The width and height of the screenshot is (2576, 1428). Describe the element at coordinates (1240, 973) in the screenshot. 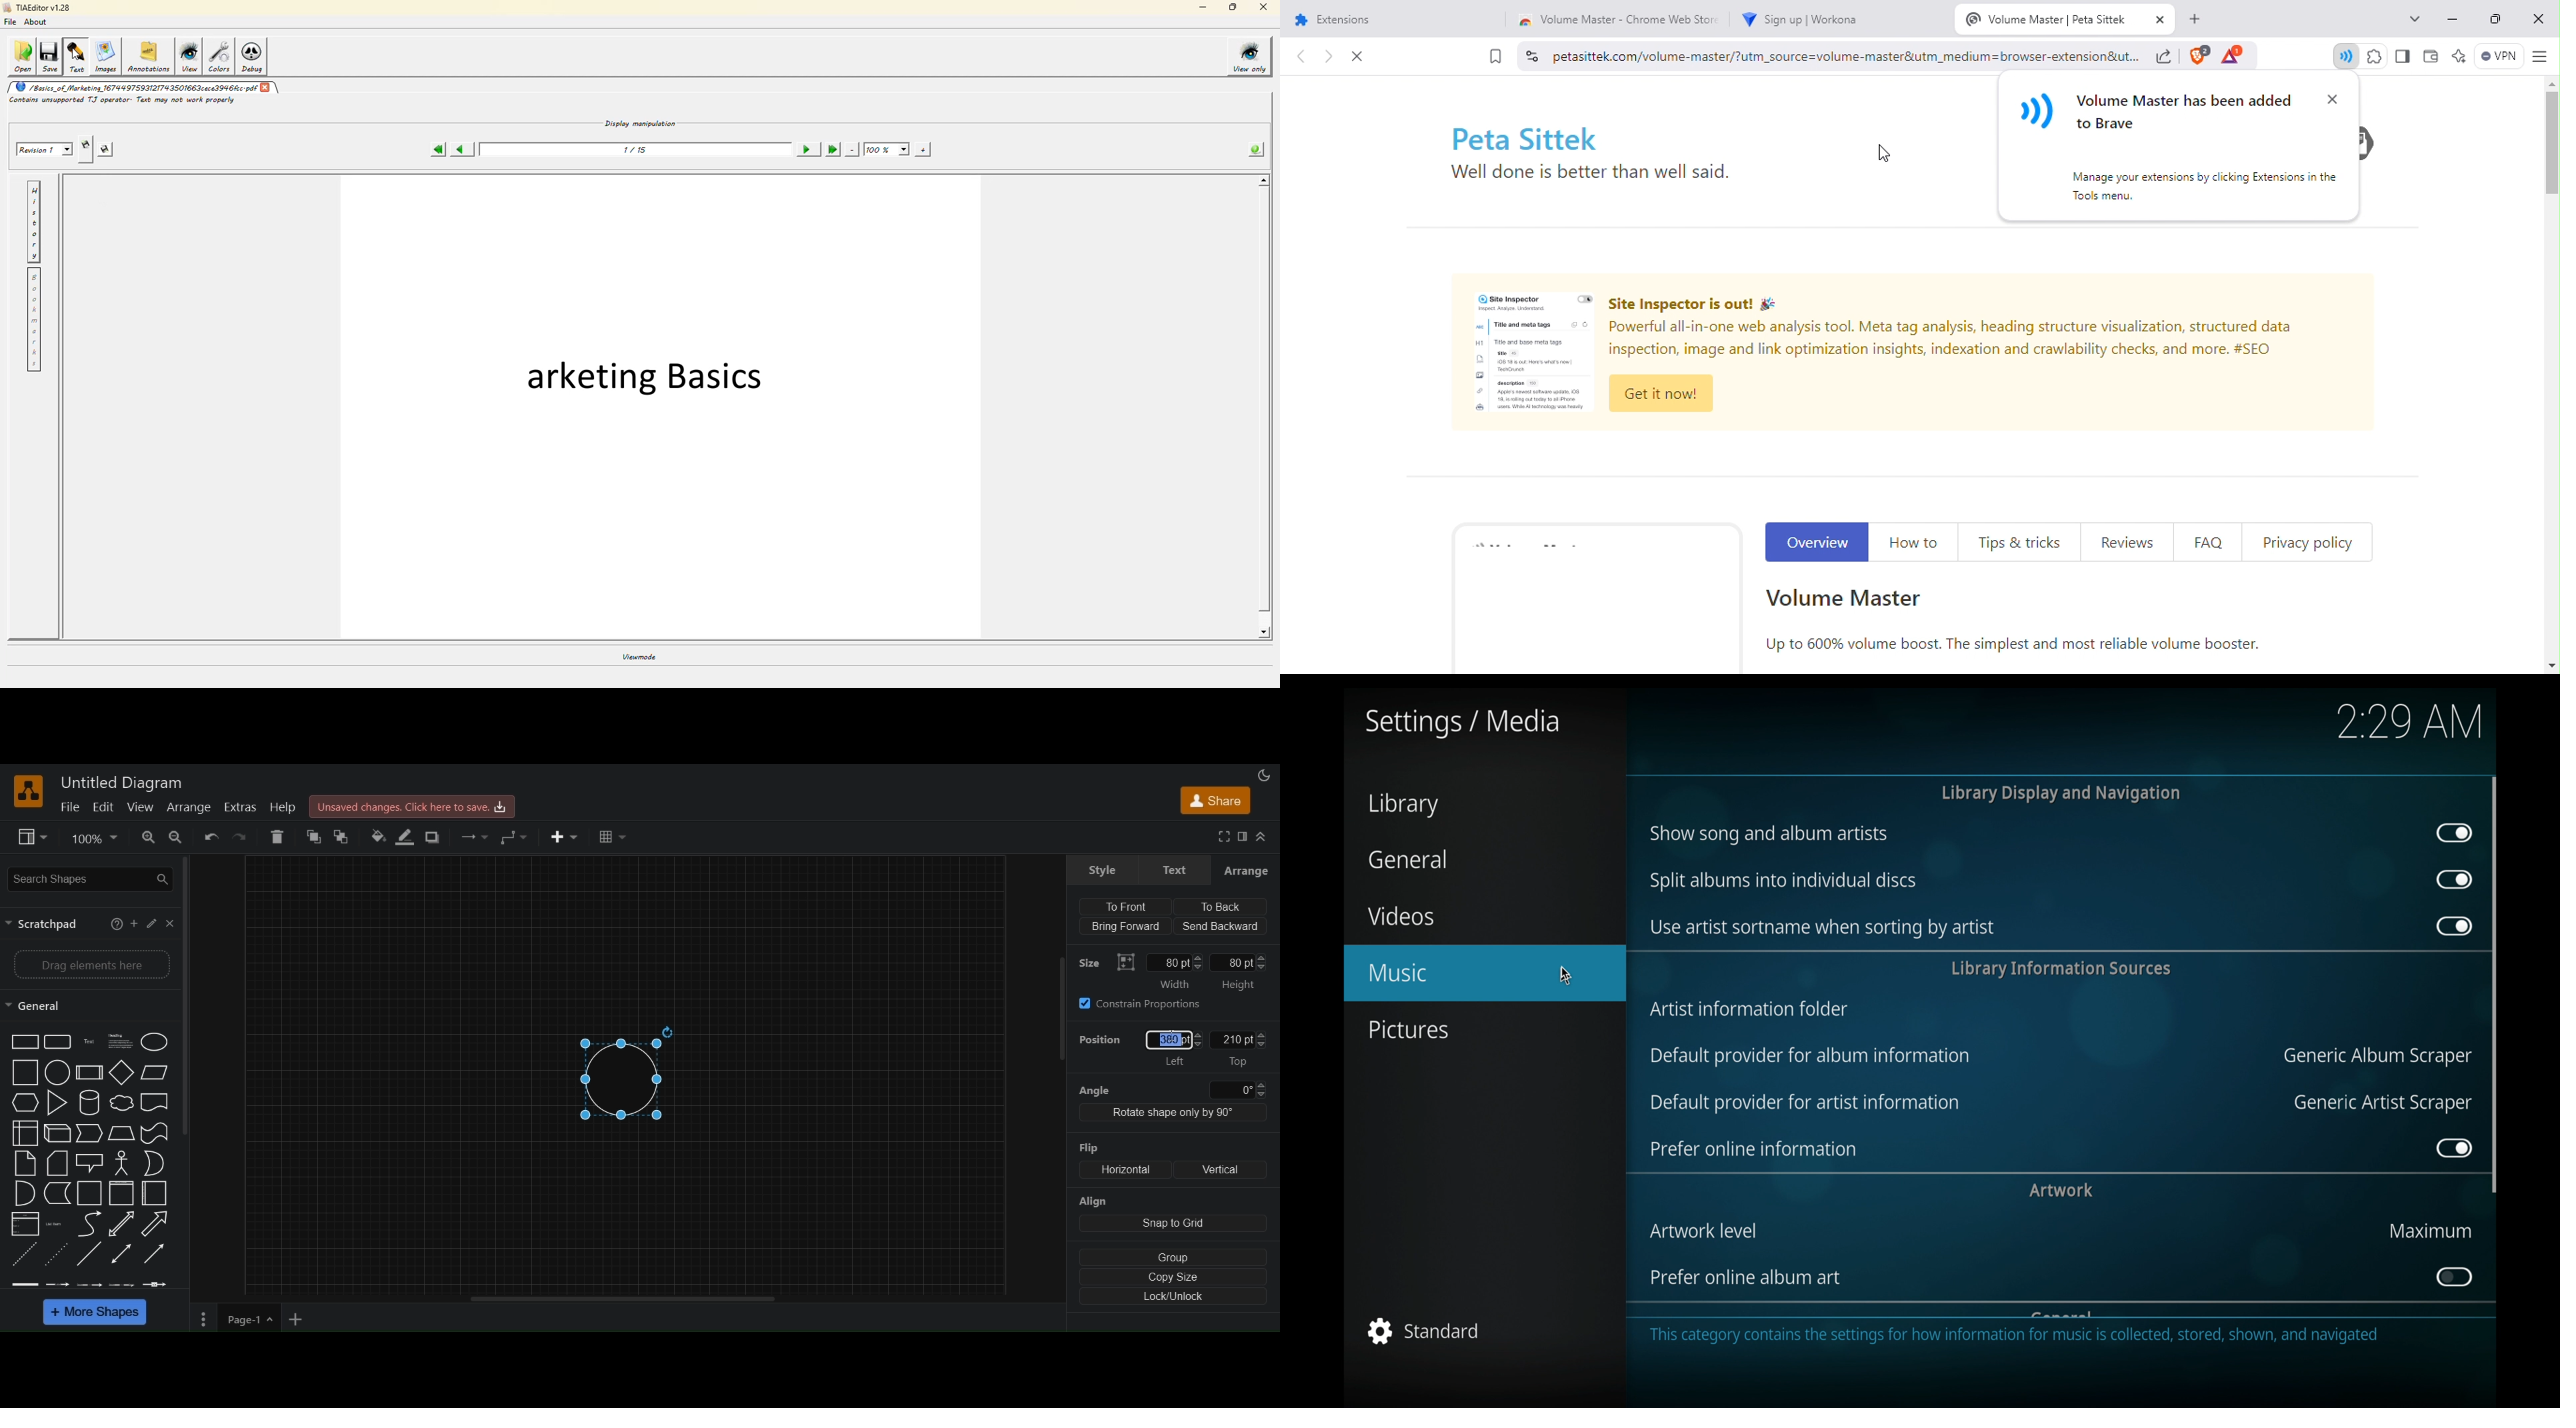

I see `height` at that location.